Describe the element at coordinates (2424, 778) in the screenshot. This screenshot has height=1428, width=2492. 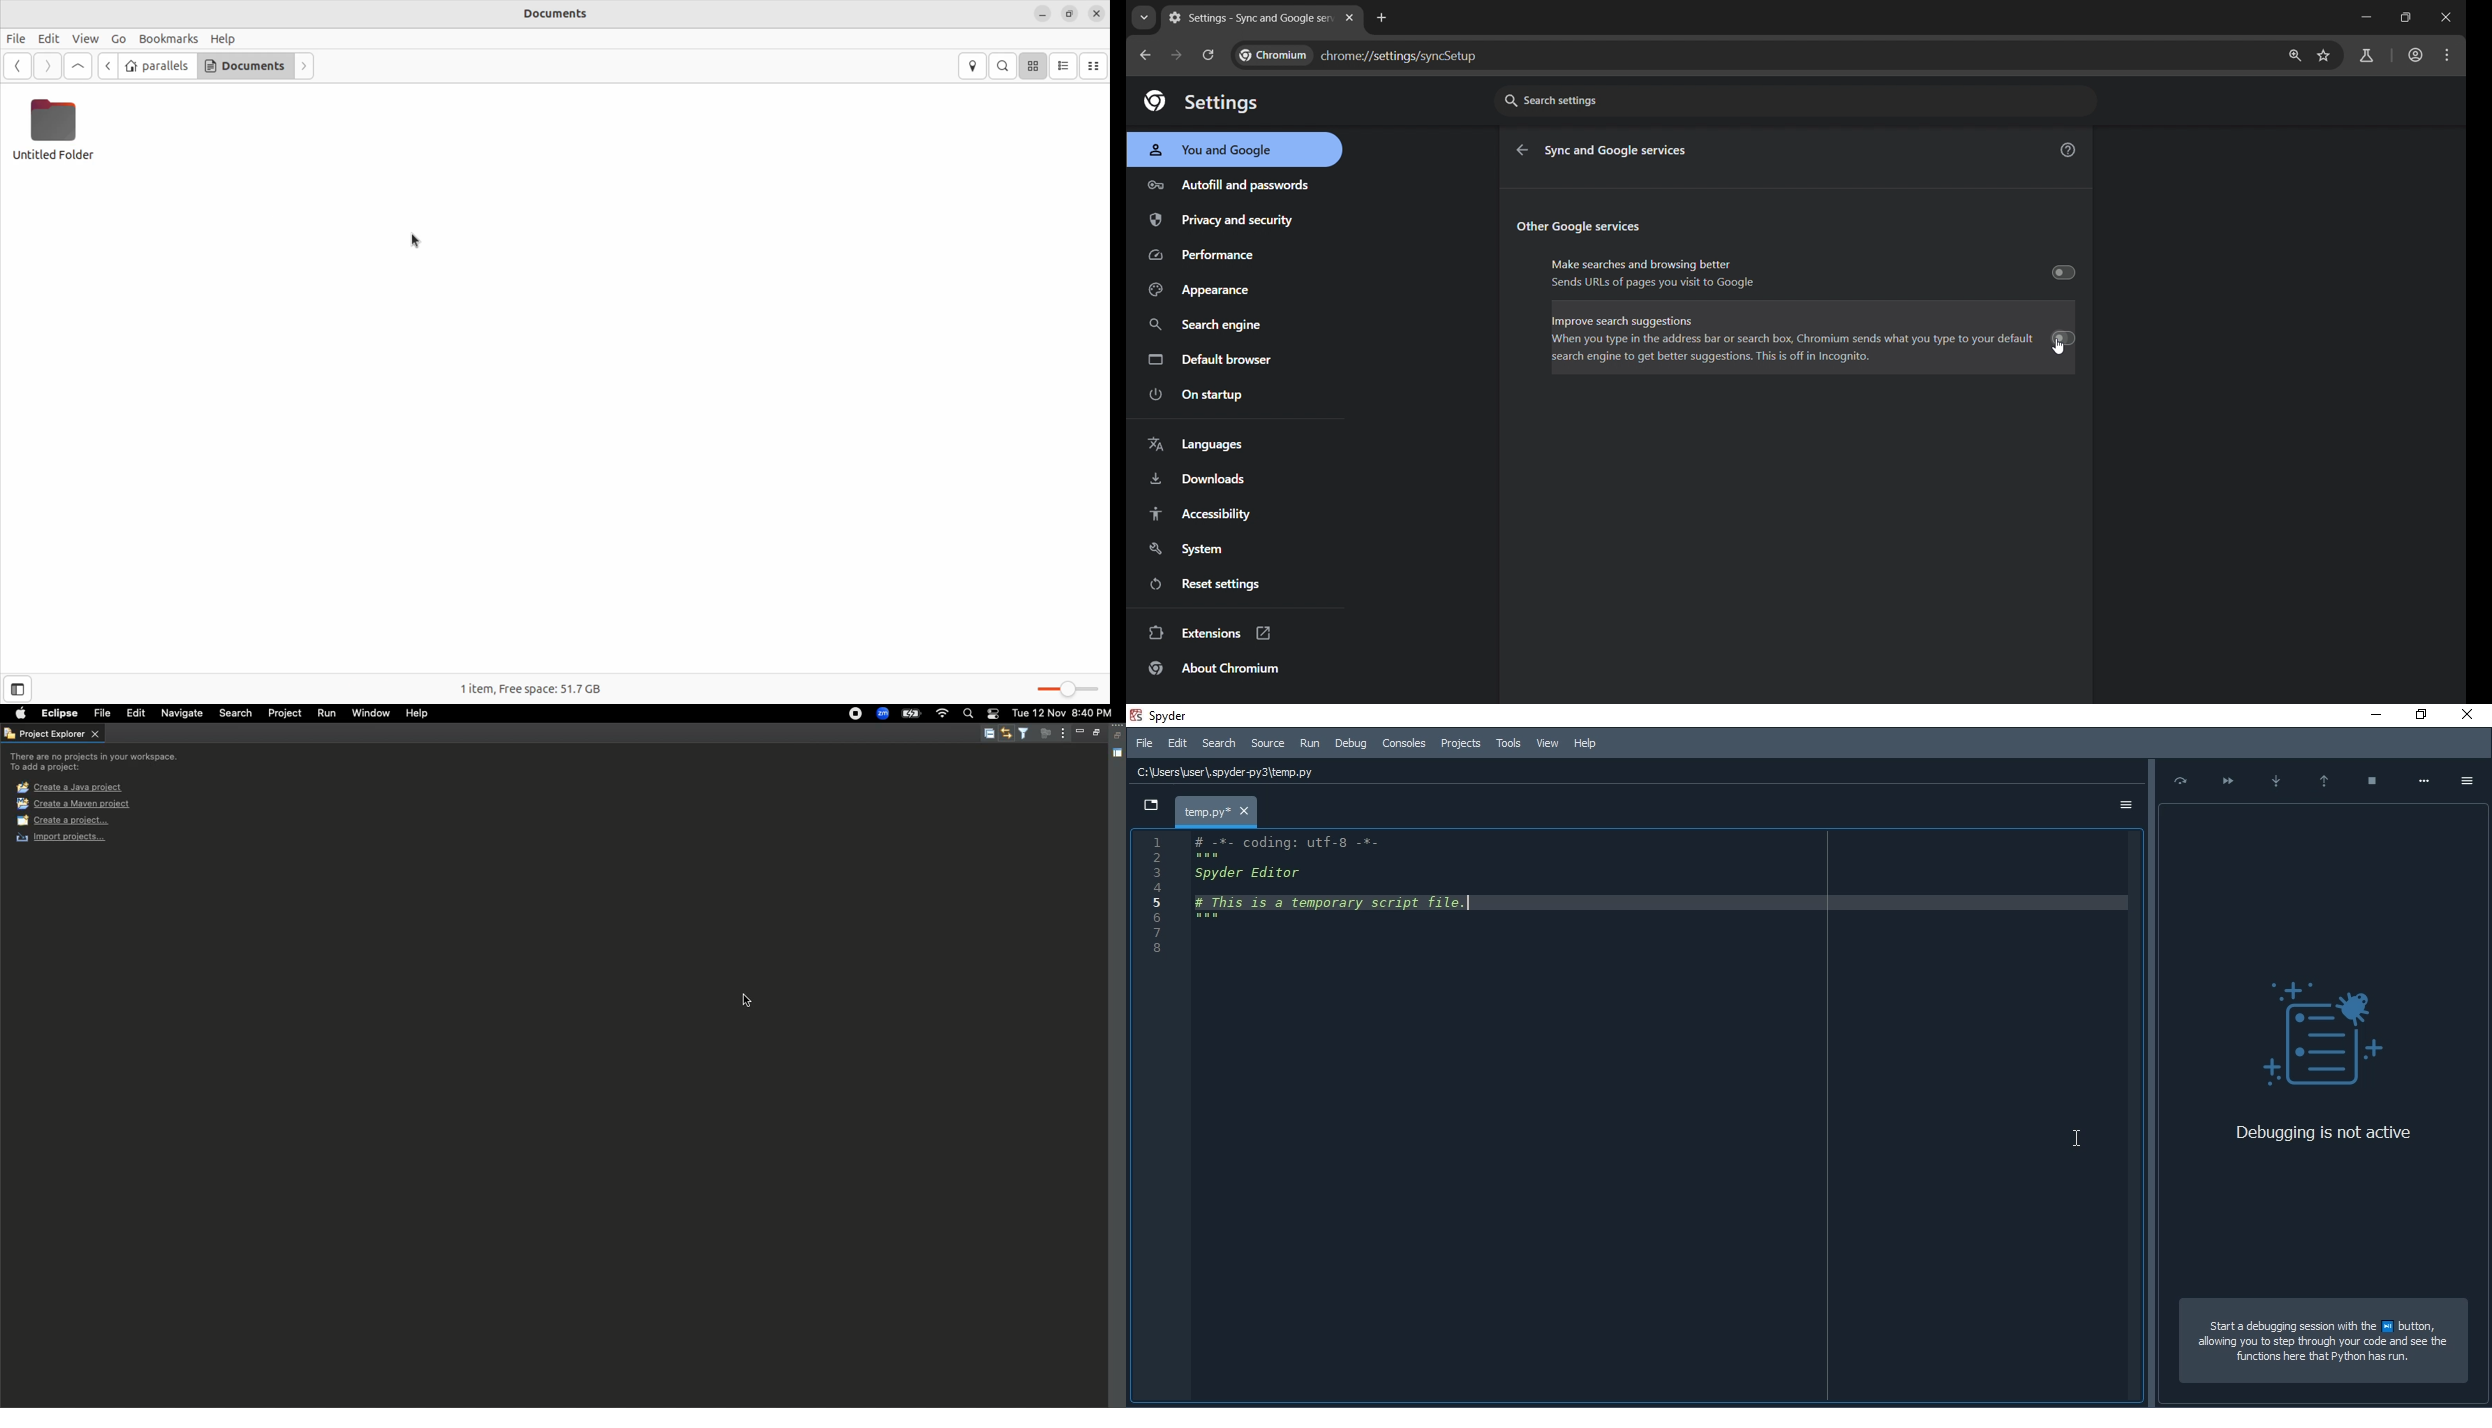
I see `More` at that location.